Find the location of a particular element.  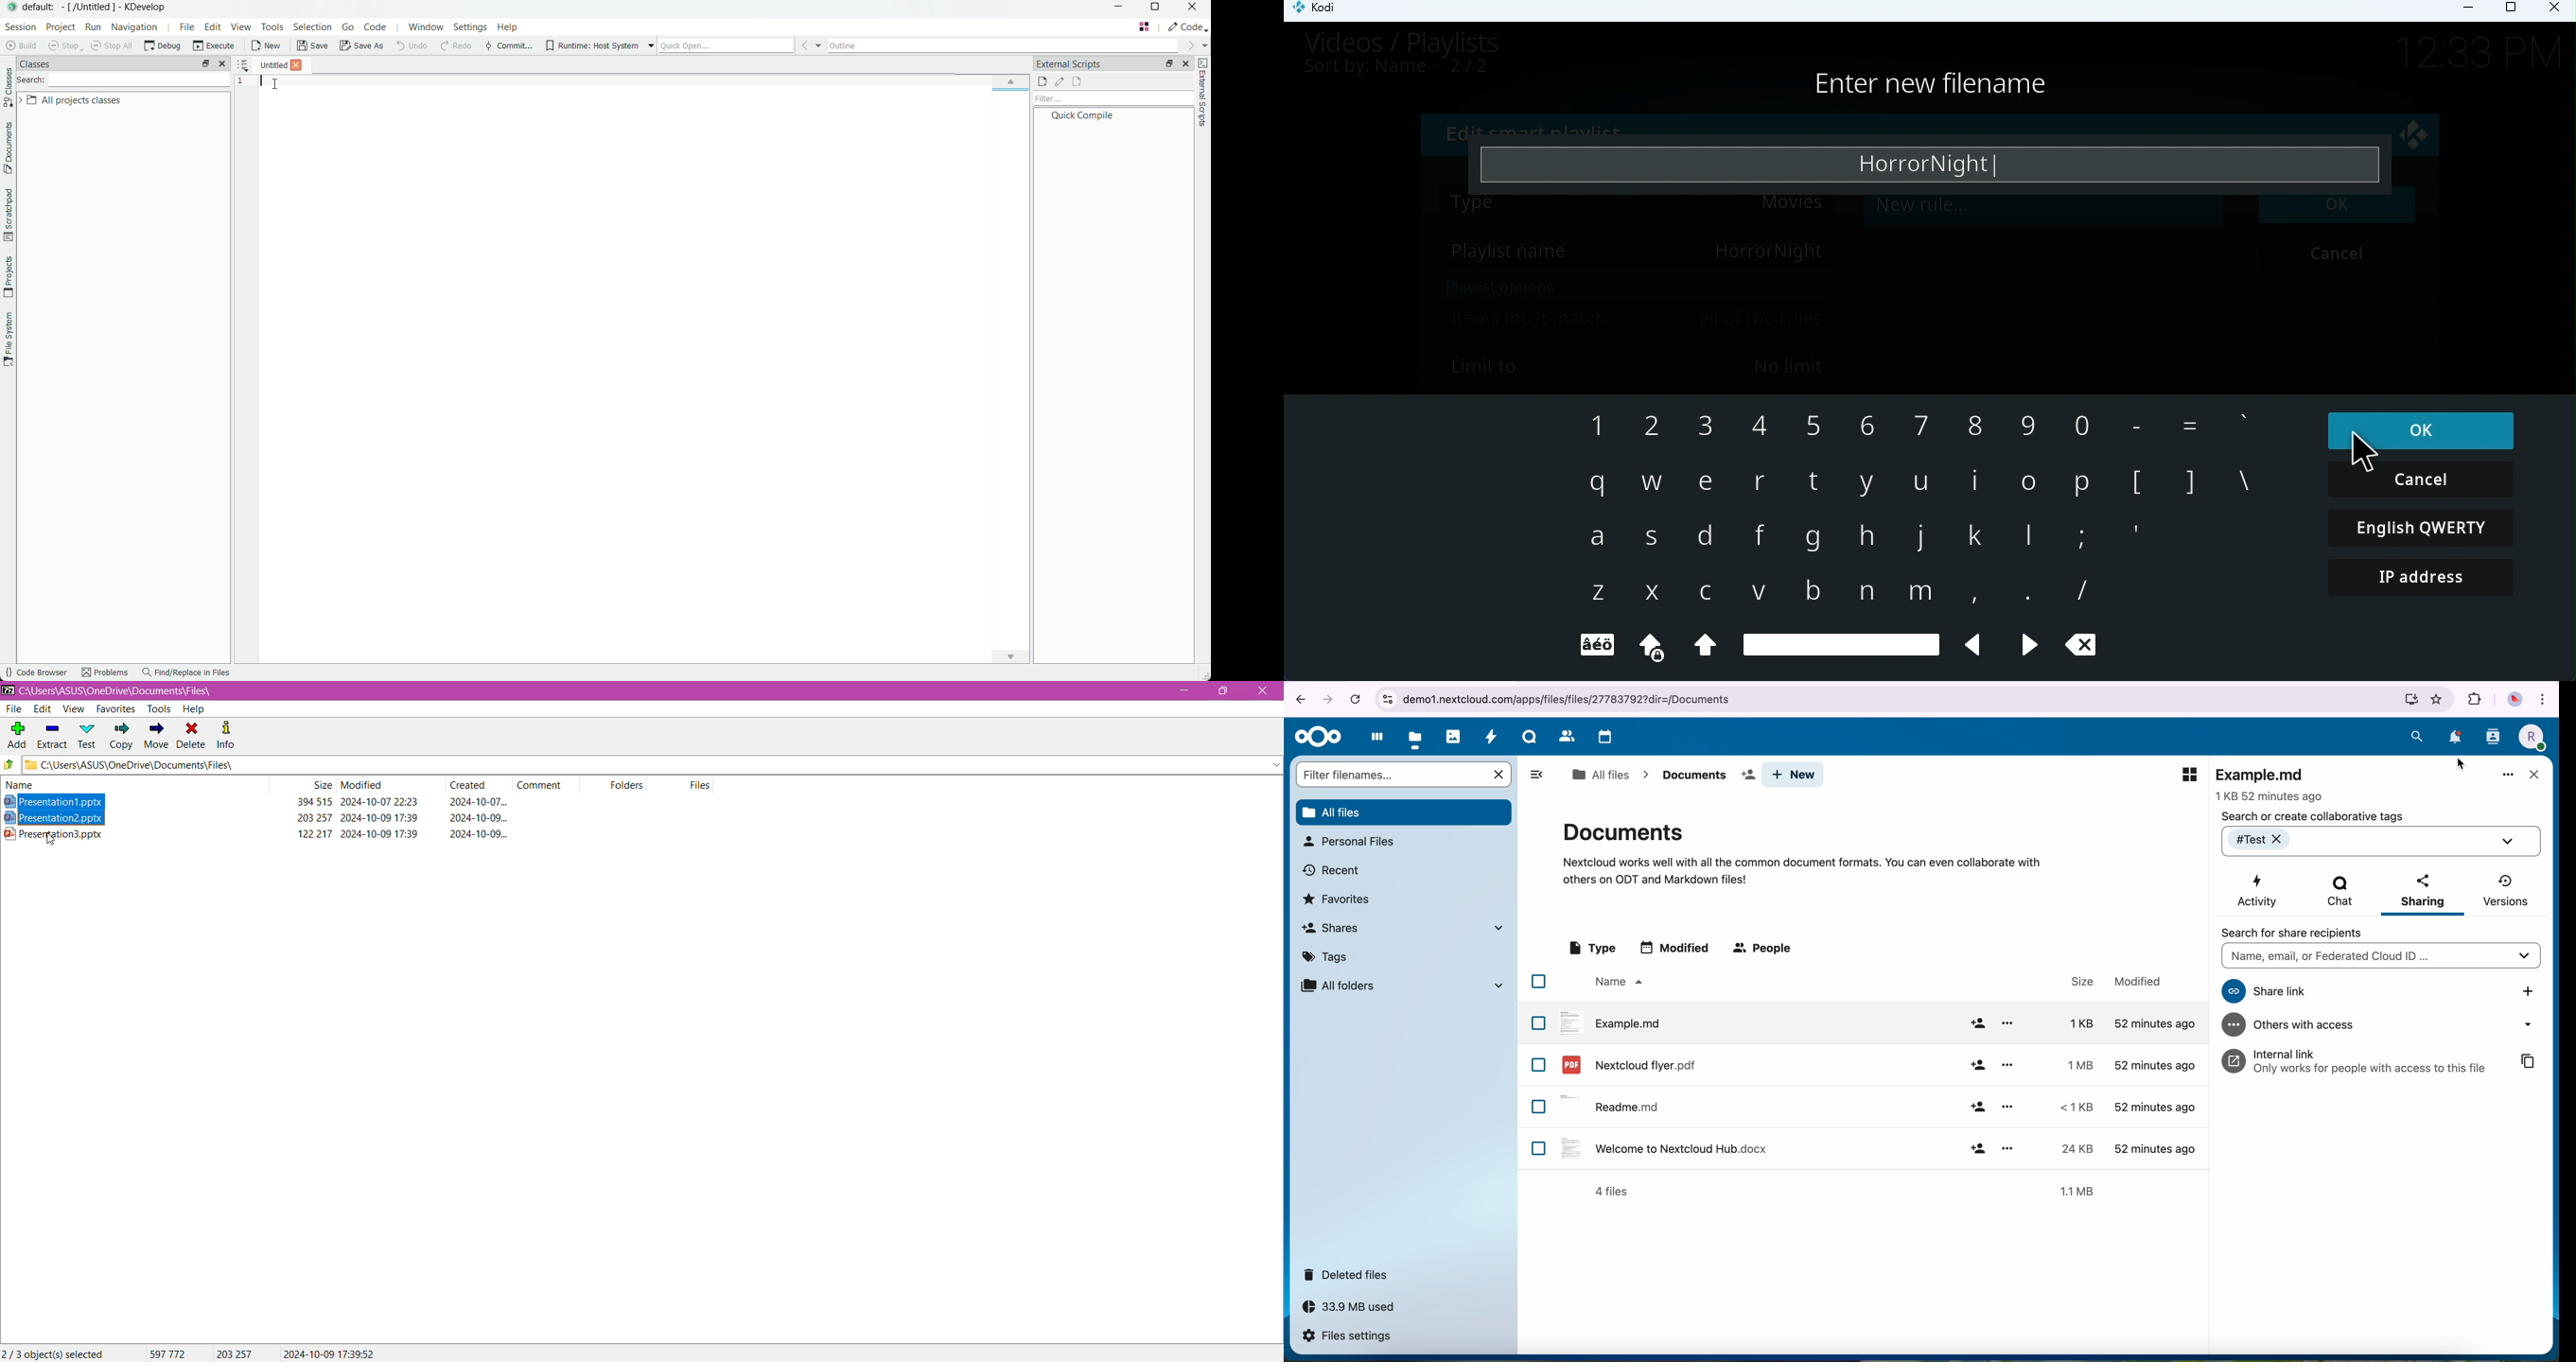

add is located at coordinates (1979, 1148).